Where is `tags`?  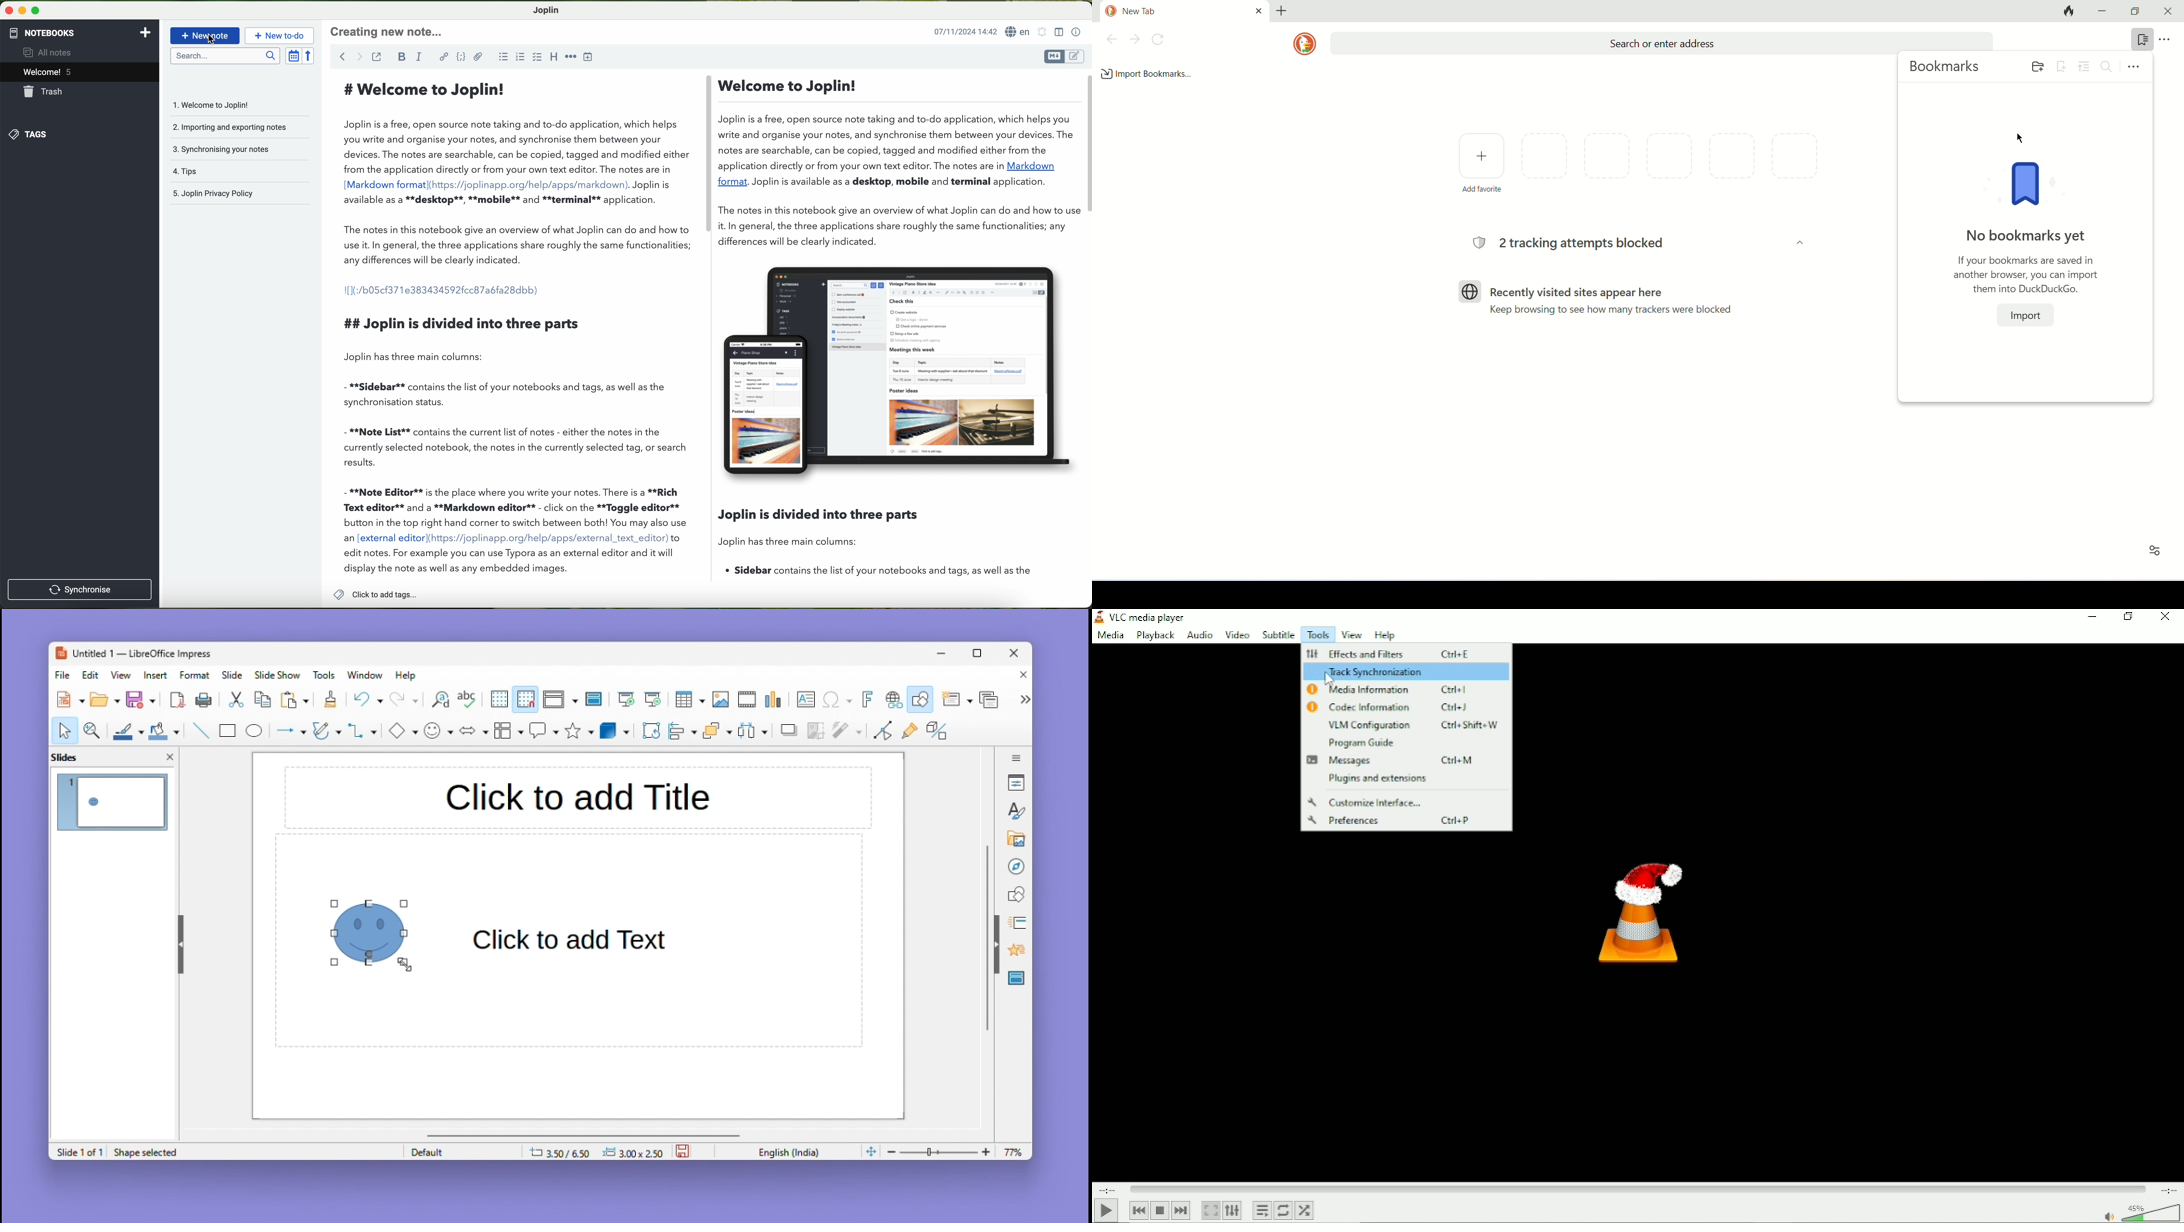 tags is located at coordinates (238, 171).